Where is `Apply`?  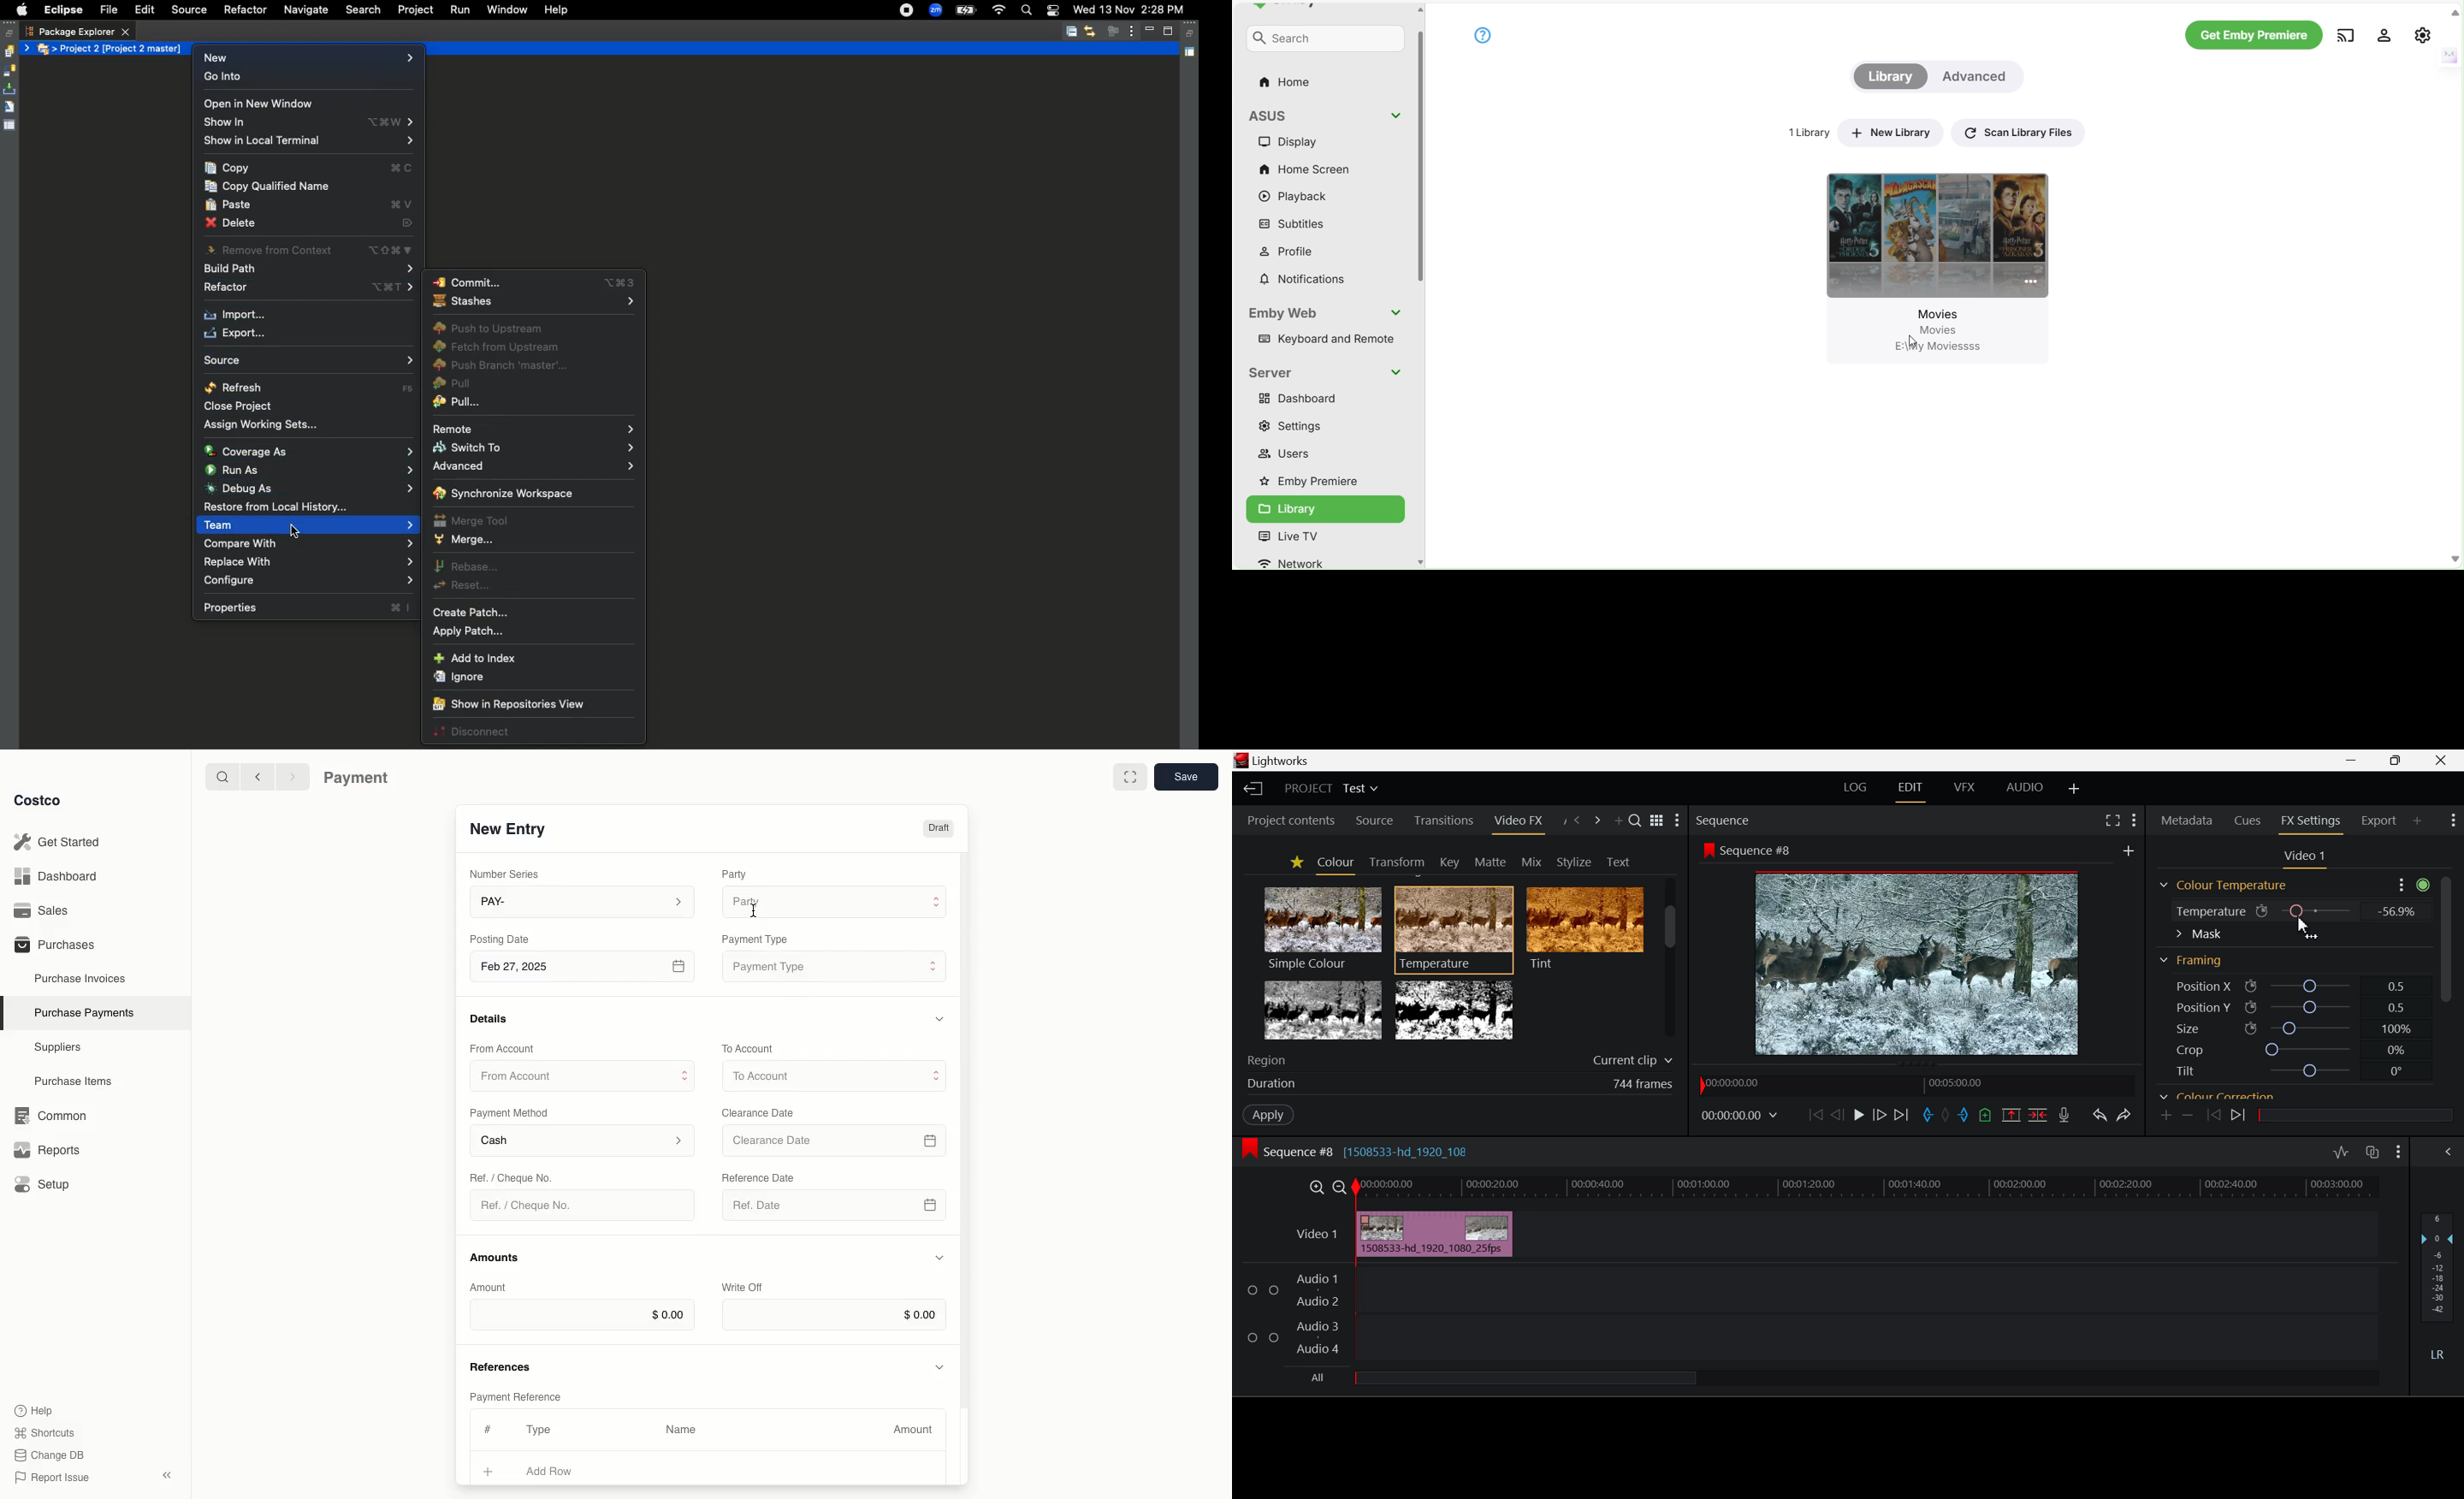
Apply is located at coordinates (1262, 1114).